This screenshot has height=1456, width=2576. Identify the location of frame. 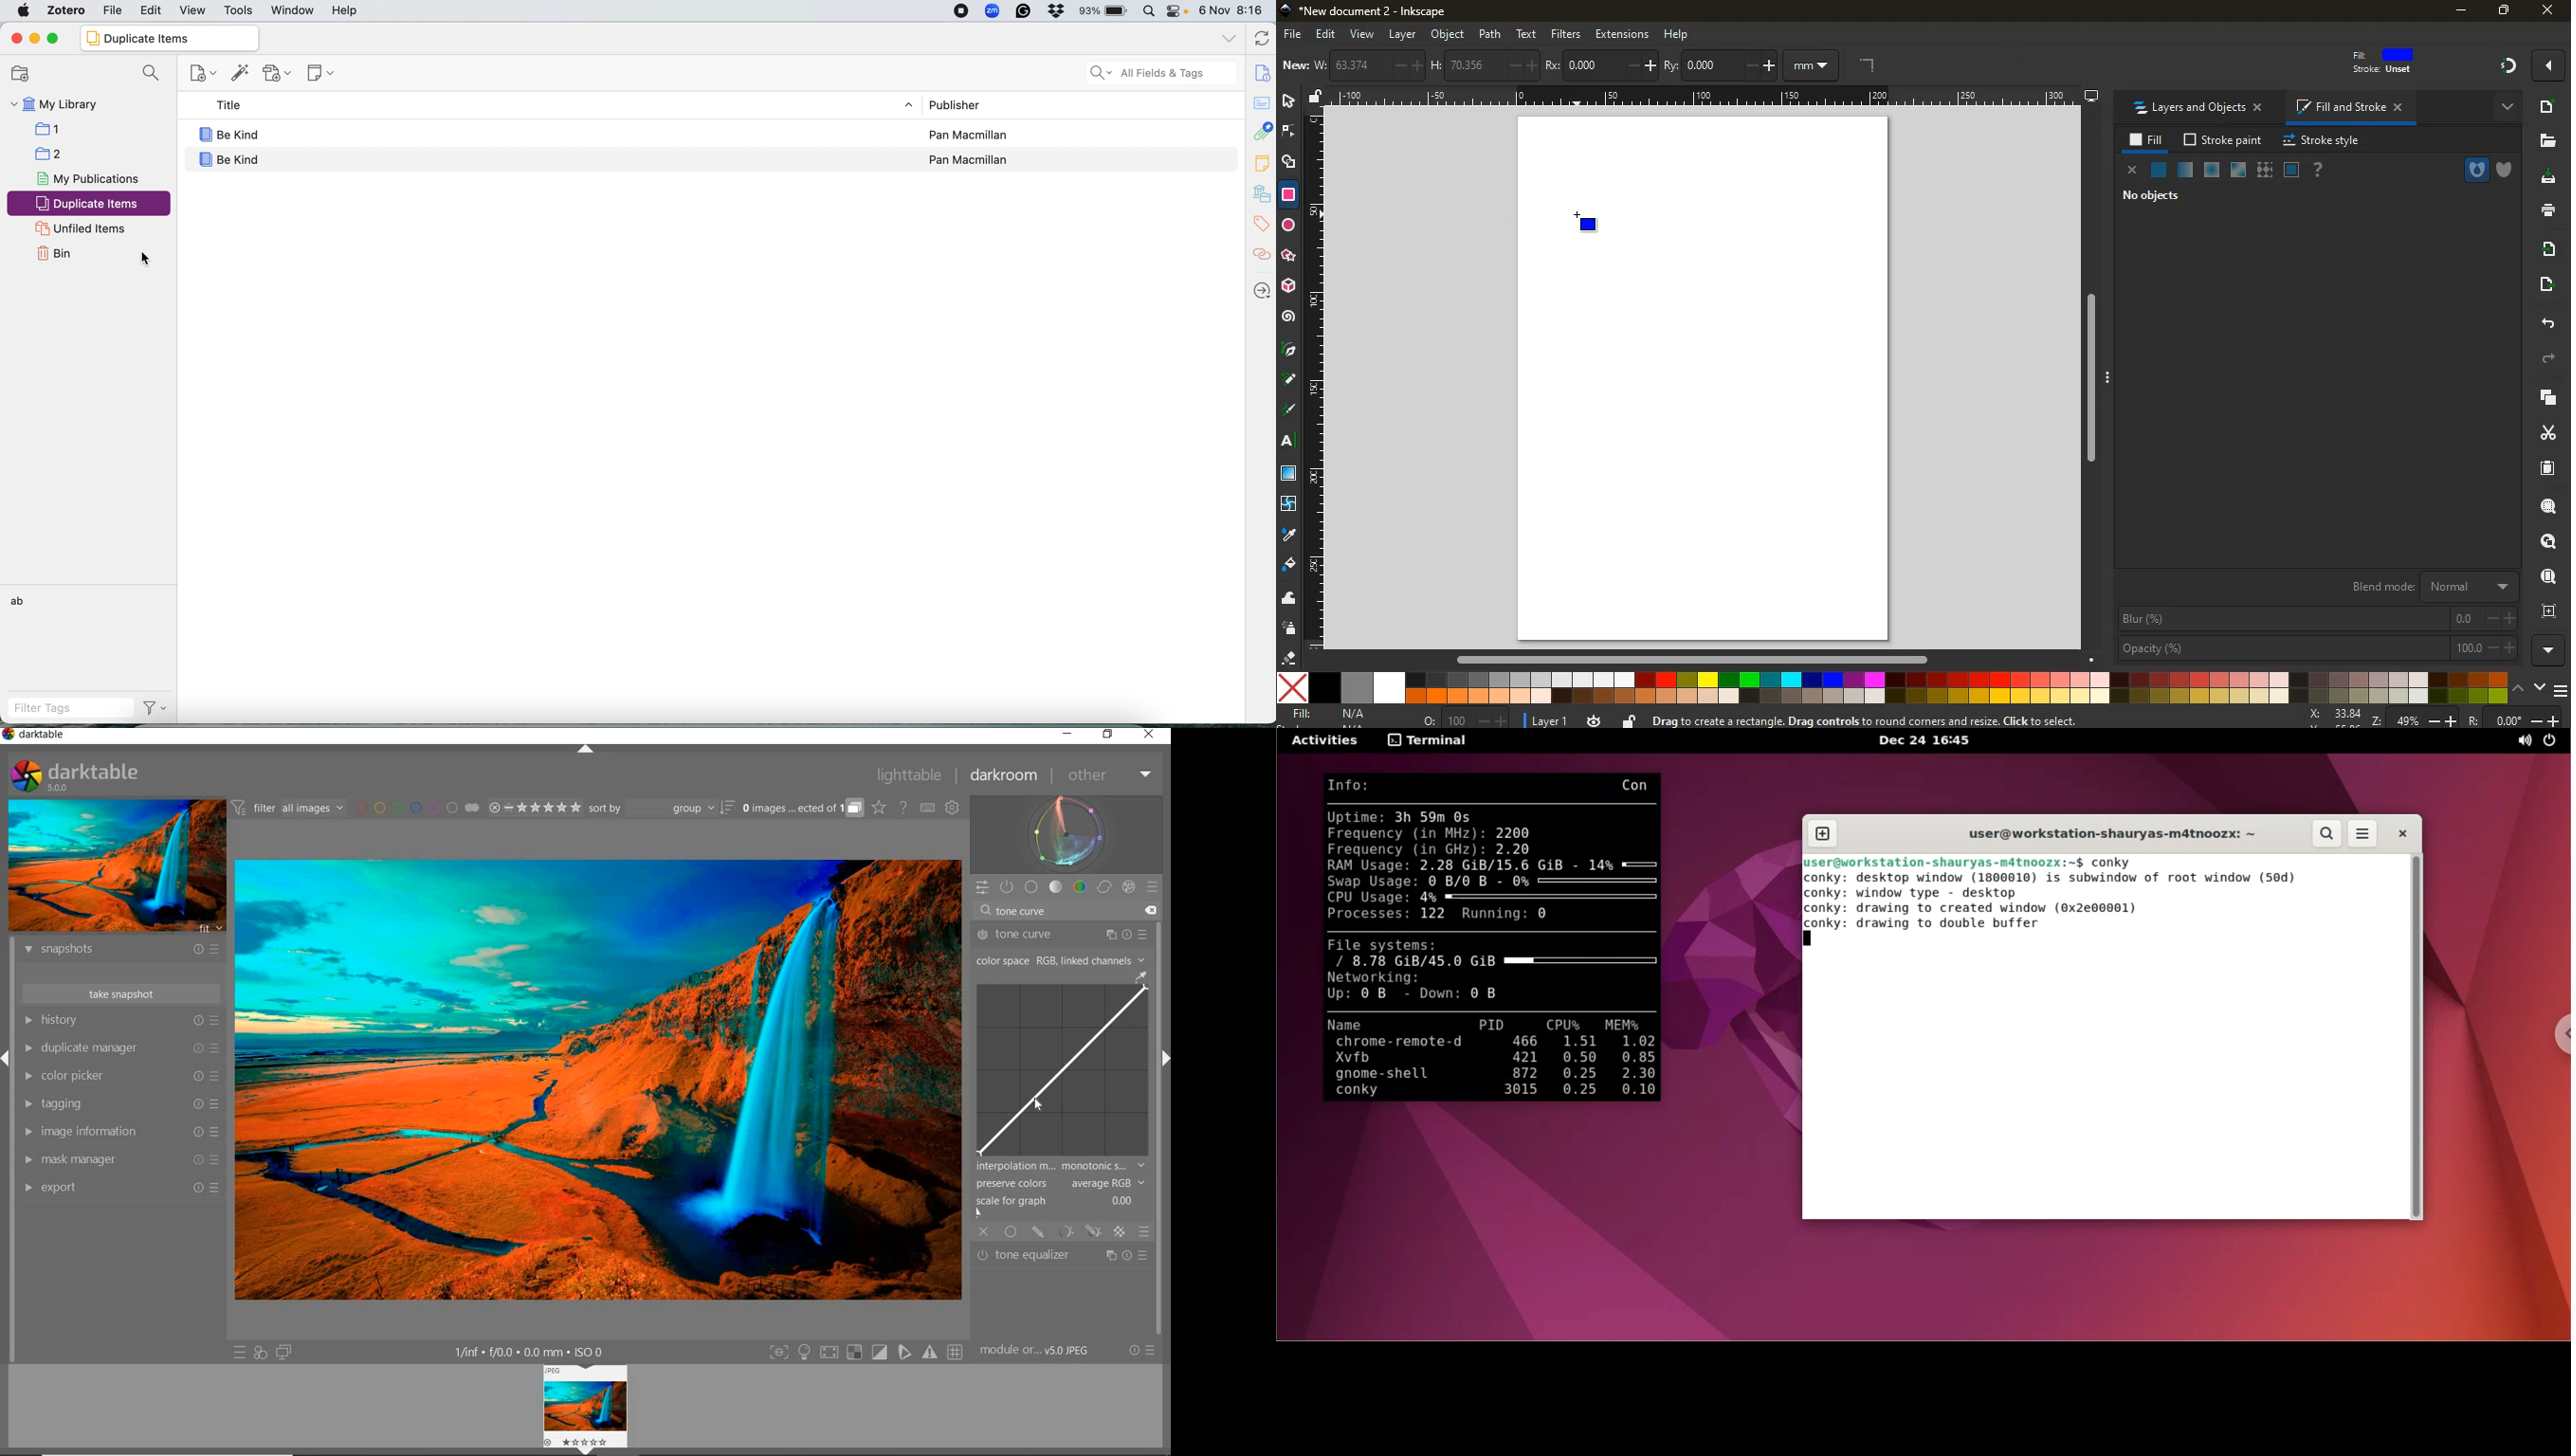
(2550, 612).